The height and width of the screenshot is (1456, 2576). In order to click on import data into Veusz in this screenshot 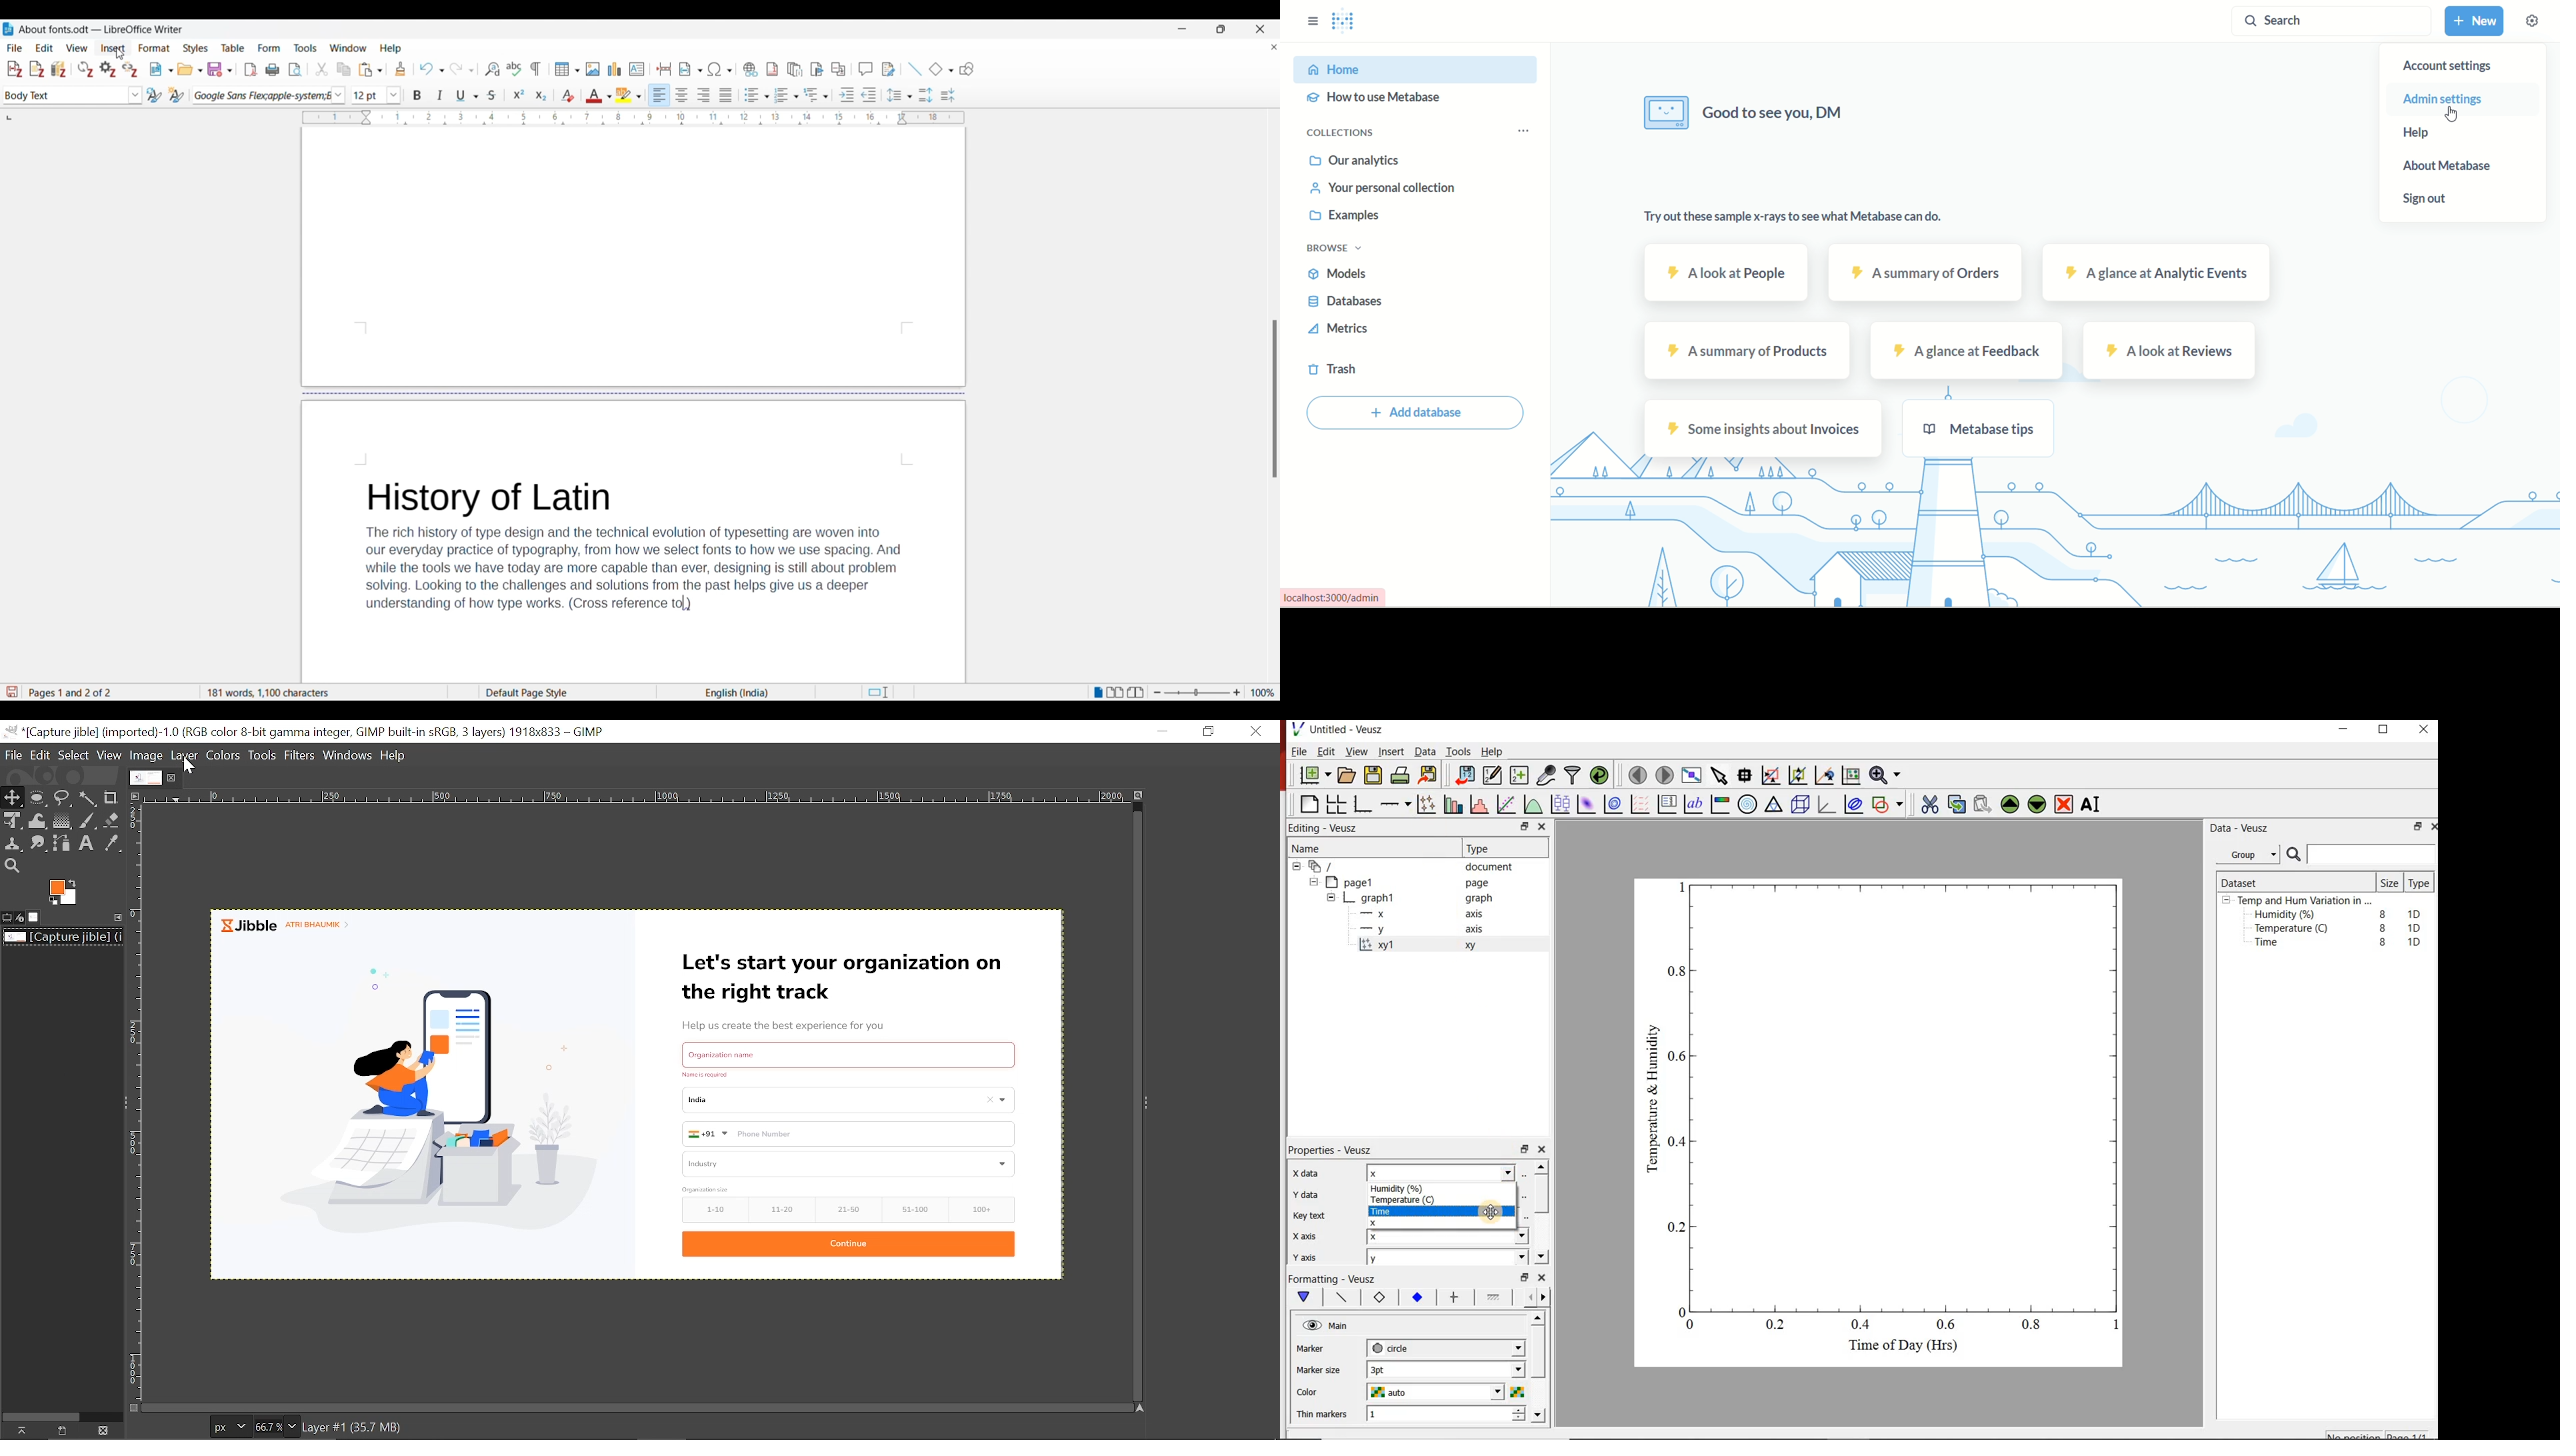, I will do `click(1464, 774)`.